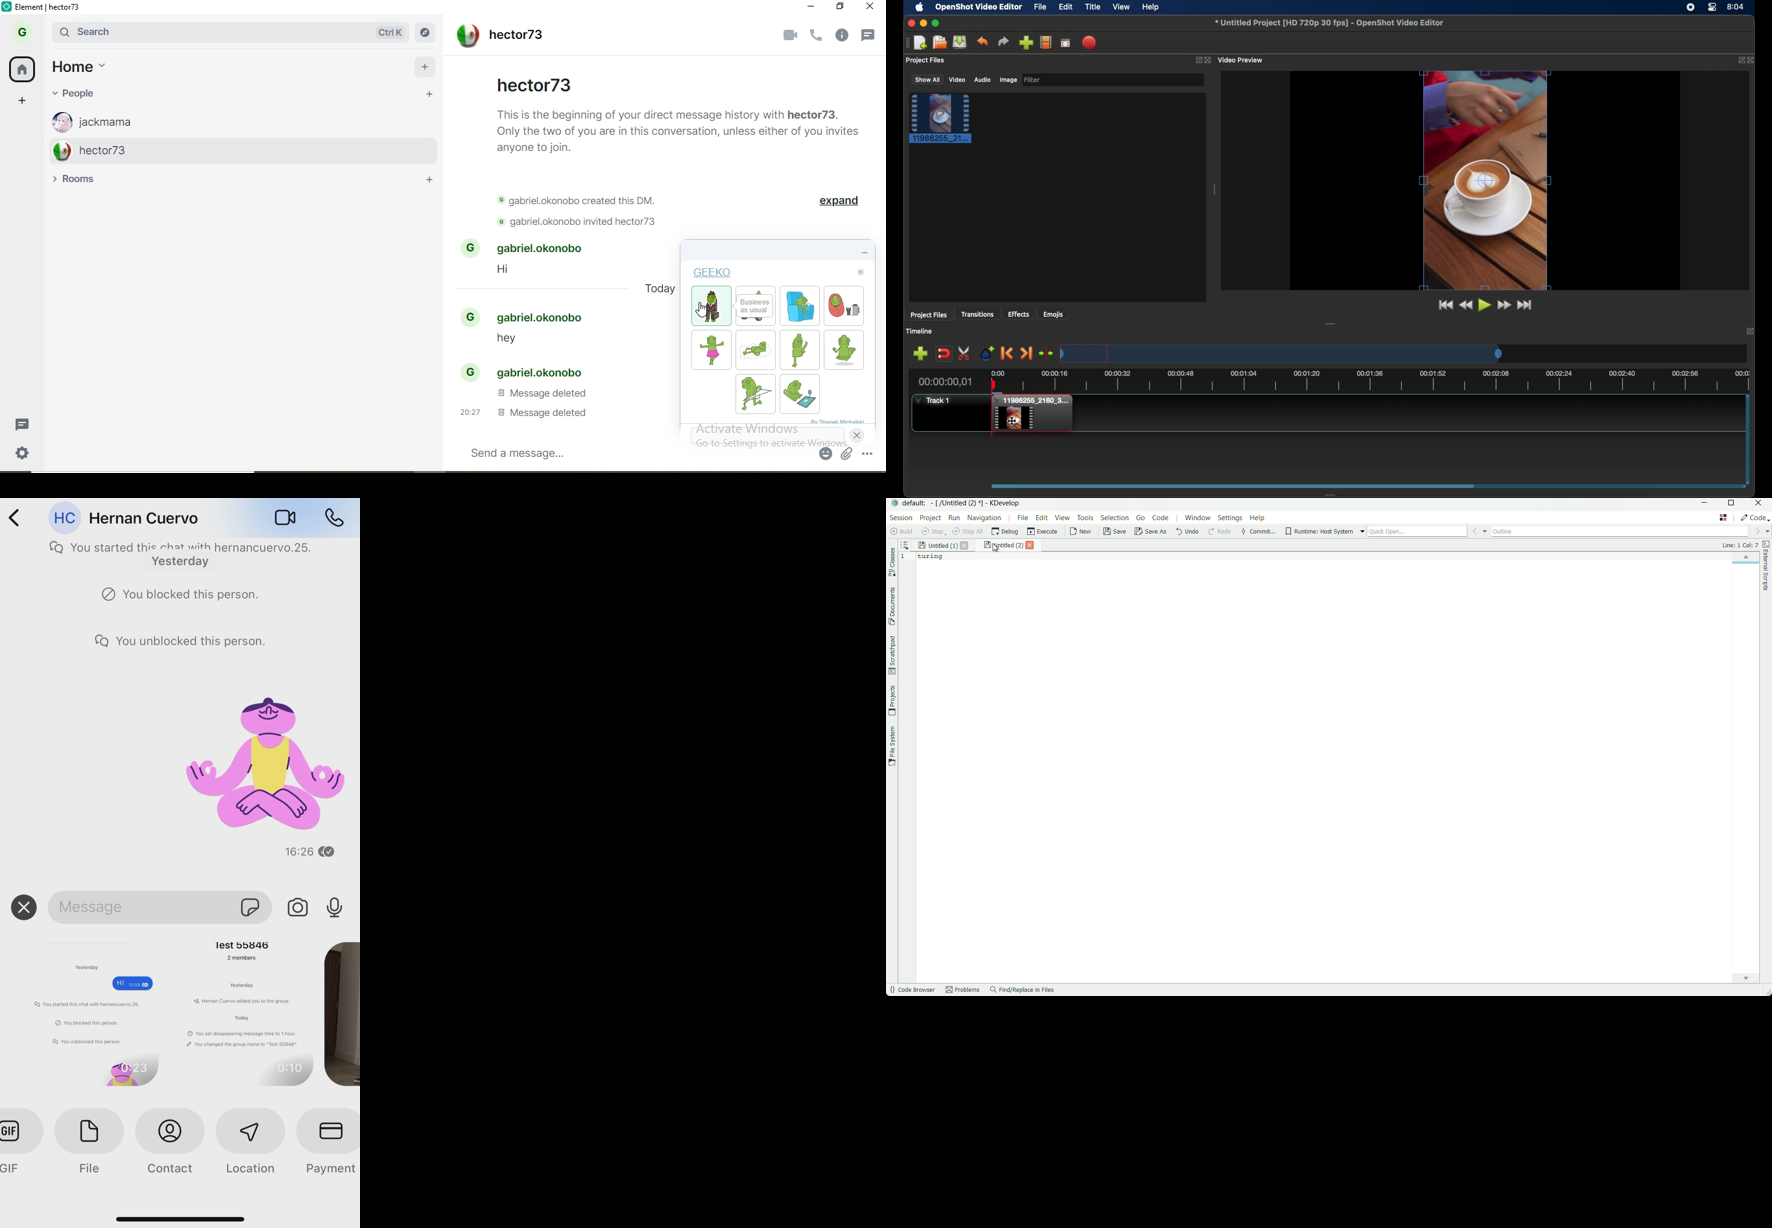 This screenshot has height=1232, width=1792. Describe the element at coordinates (529, 249) in the screenshot. I see `gabriel.okonobo` at that location.